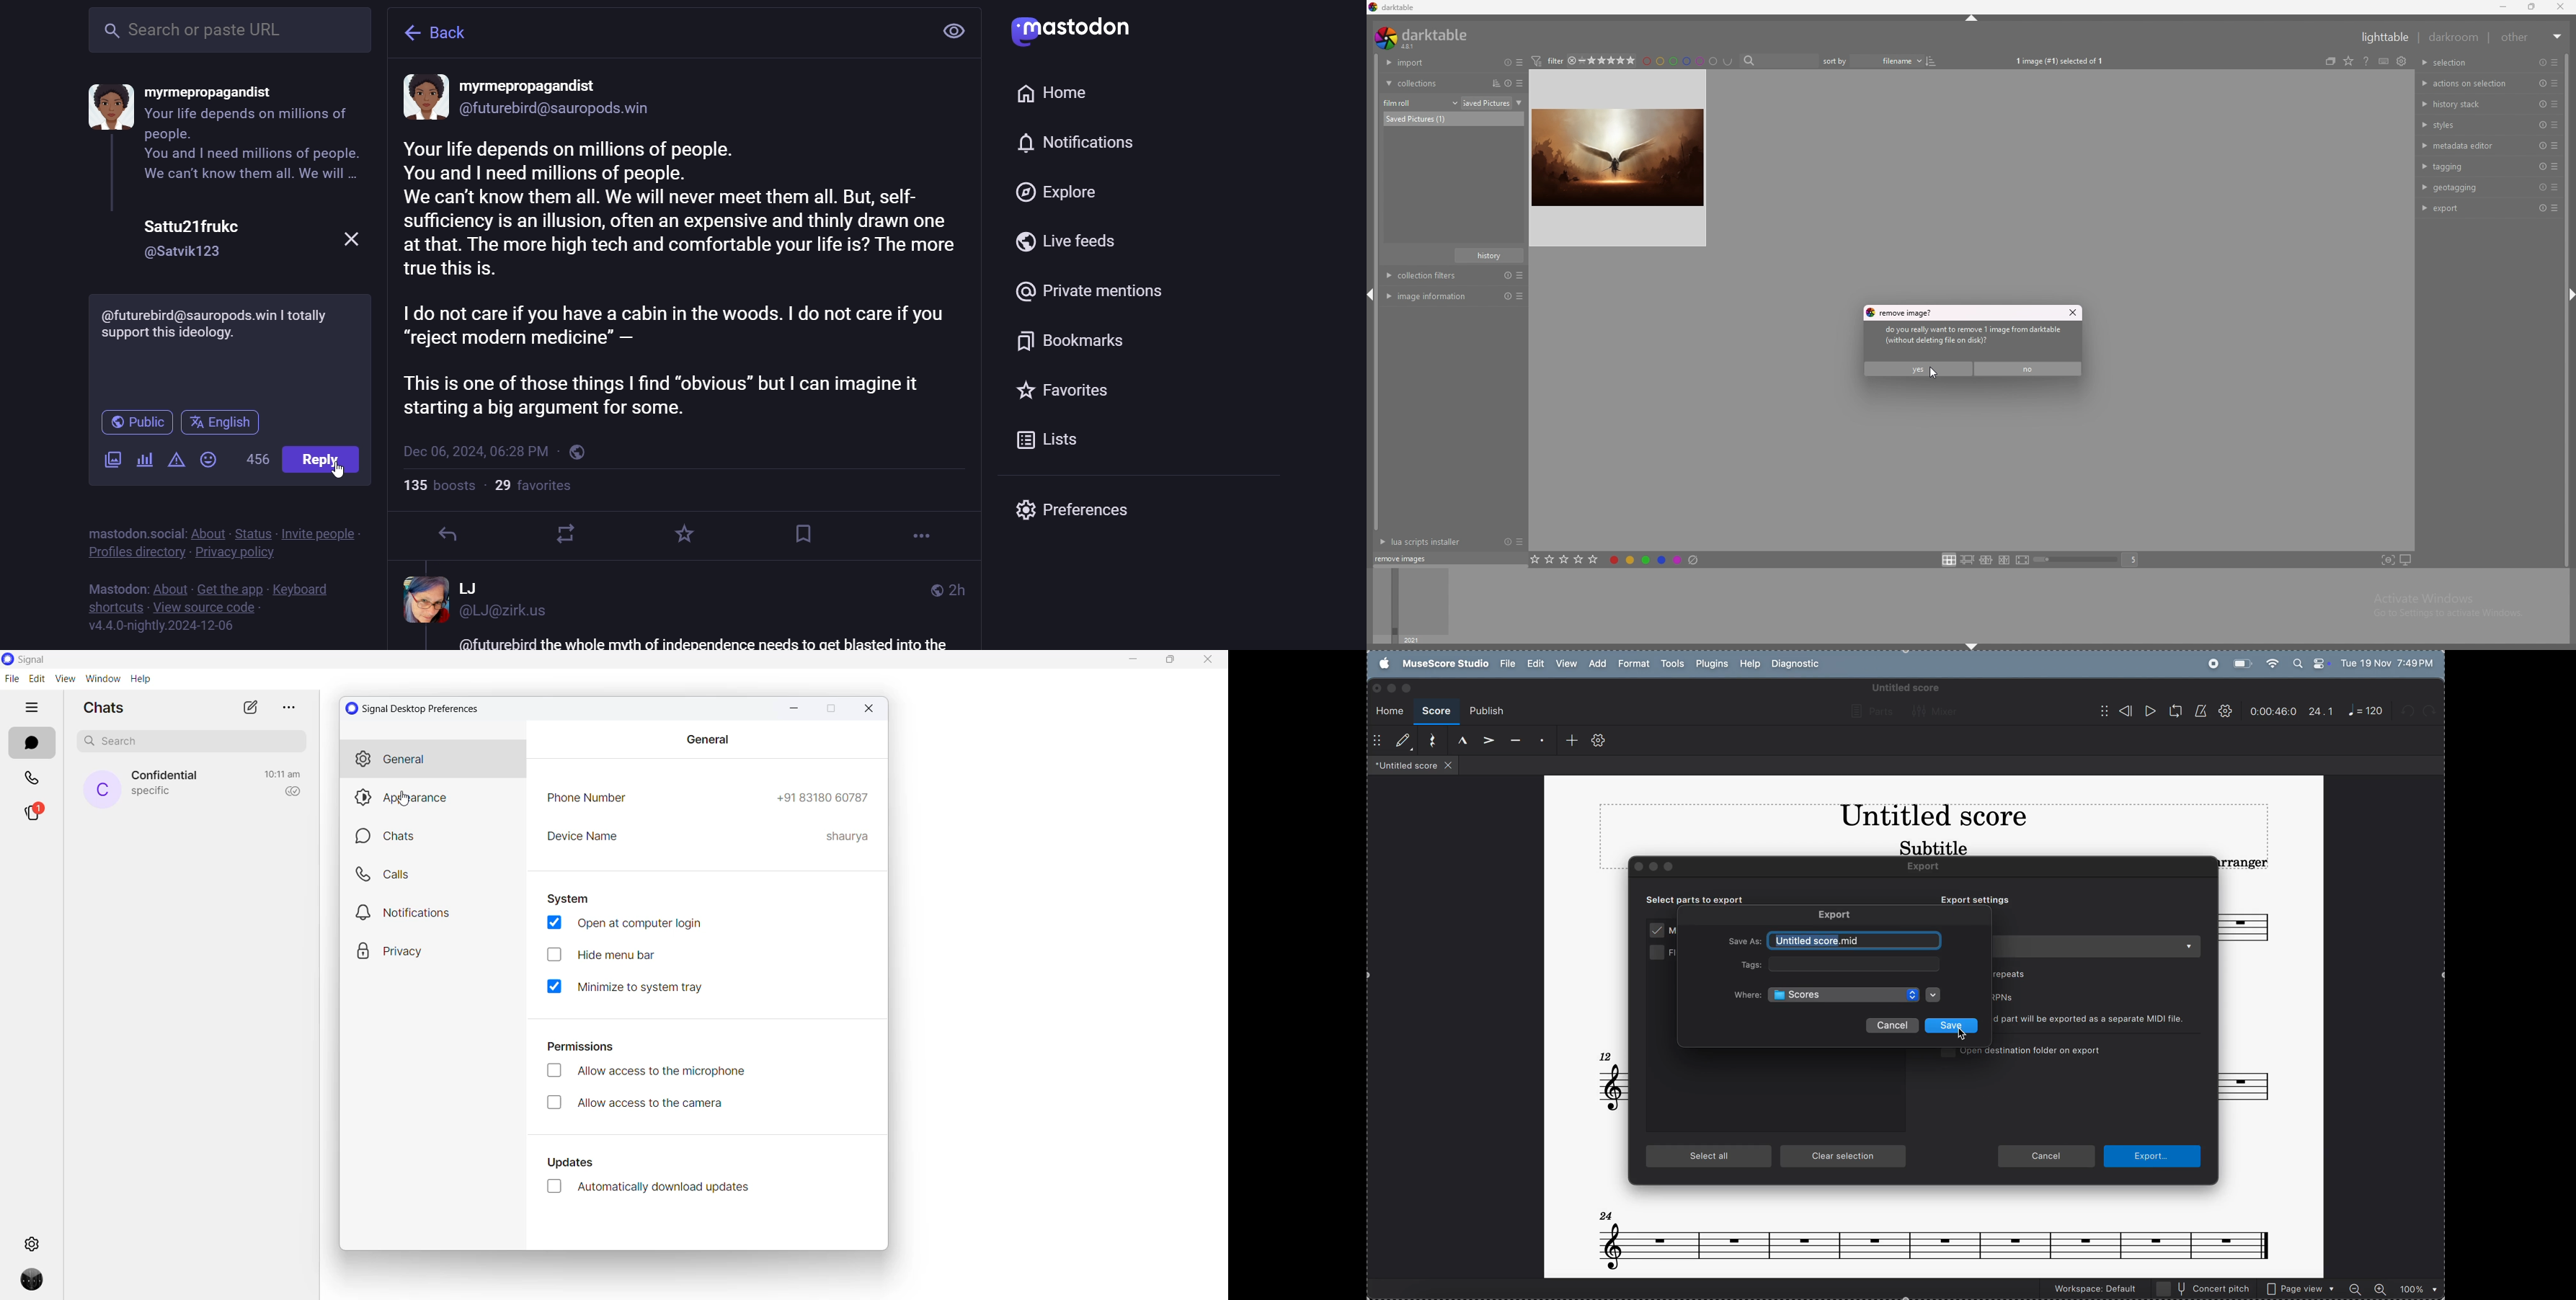  What do you see at coordinates (1072, 340) in the screenshot?
I see `bookmark` at bounding box center [1072, 340].